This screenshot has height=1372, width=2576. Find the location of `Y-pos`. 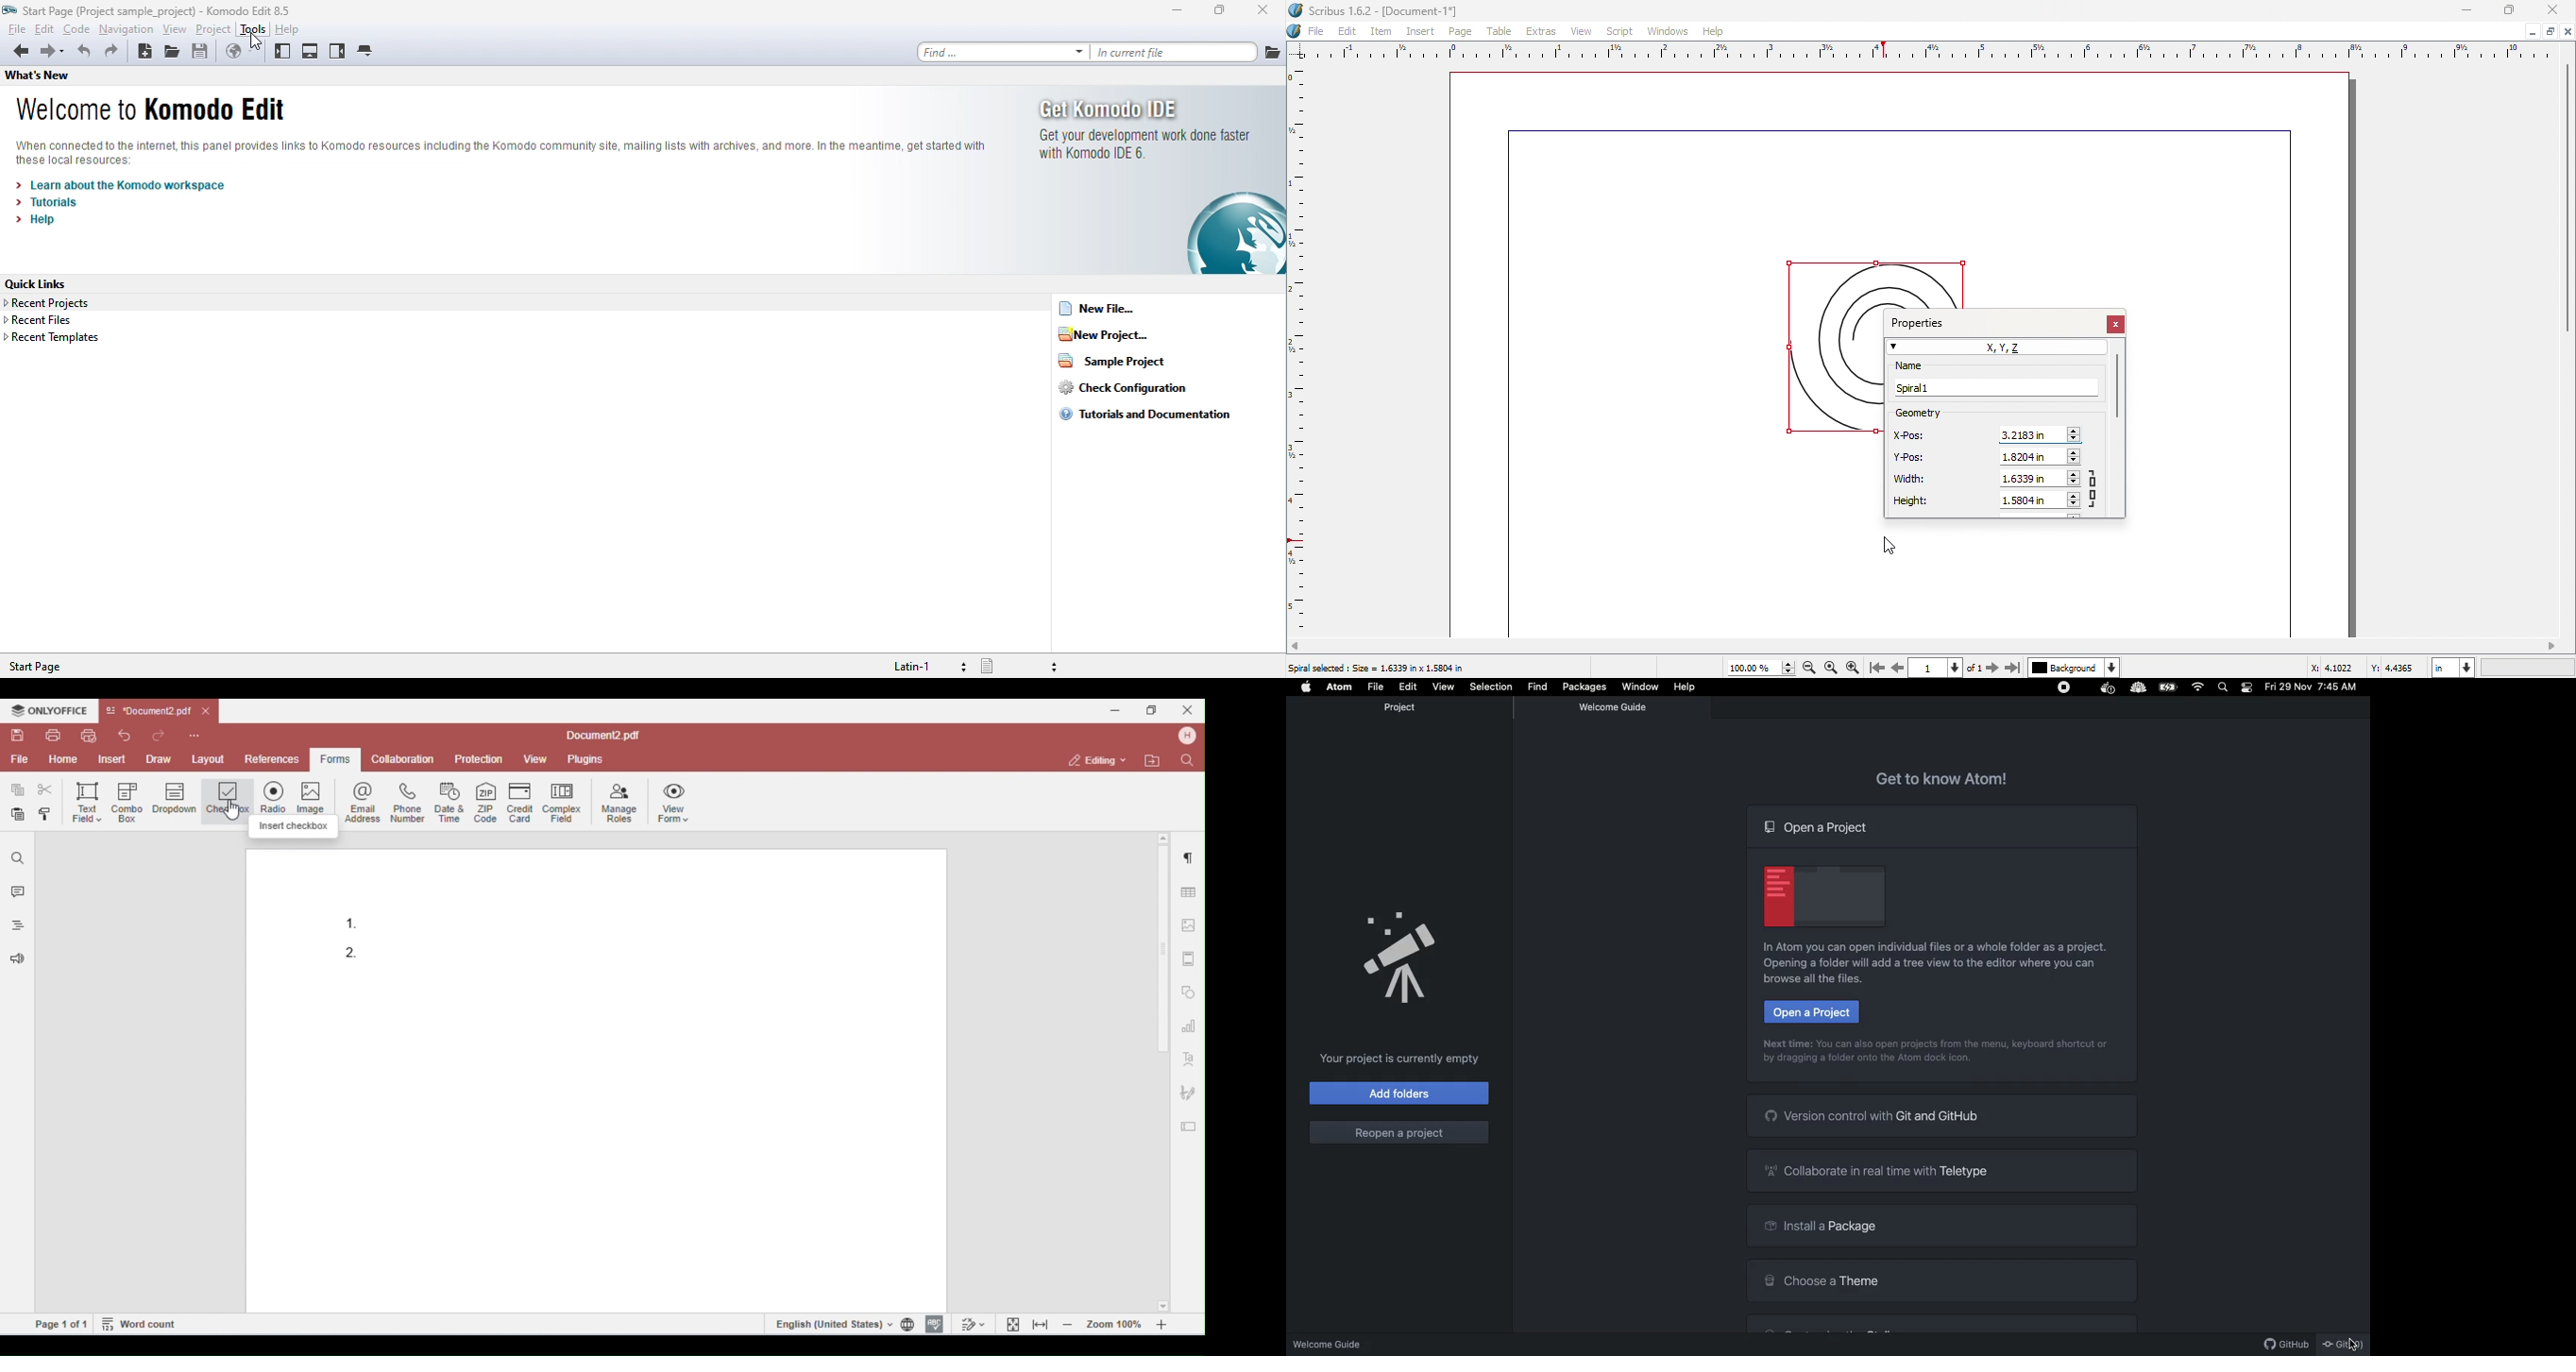

Y-pos is located at coordinates (1911, 457).